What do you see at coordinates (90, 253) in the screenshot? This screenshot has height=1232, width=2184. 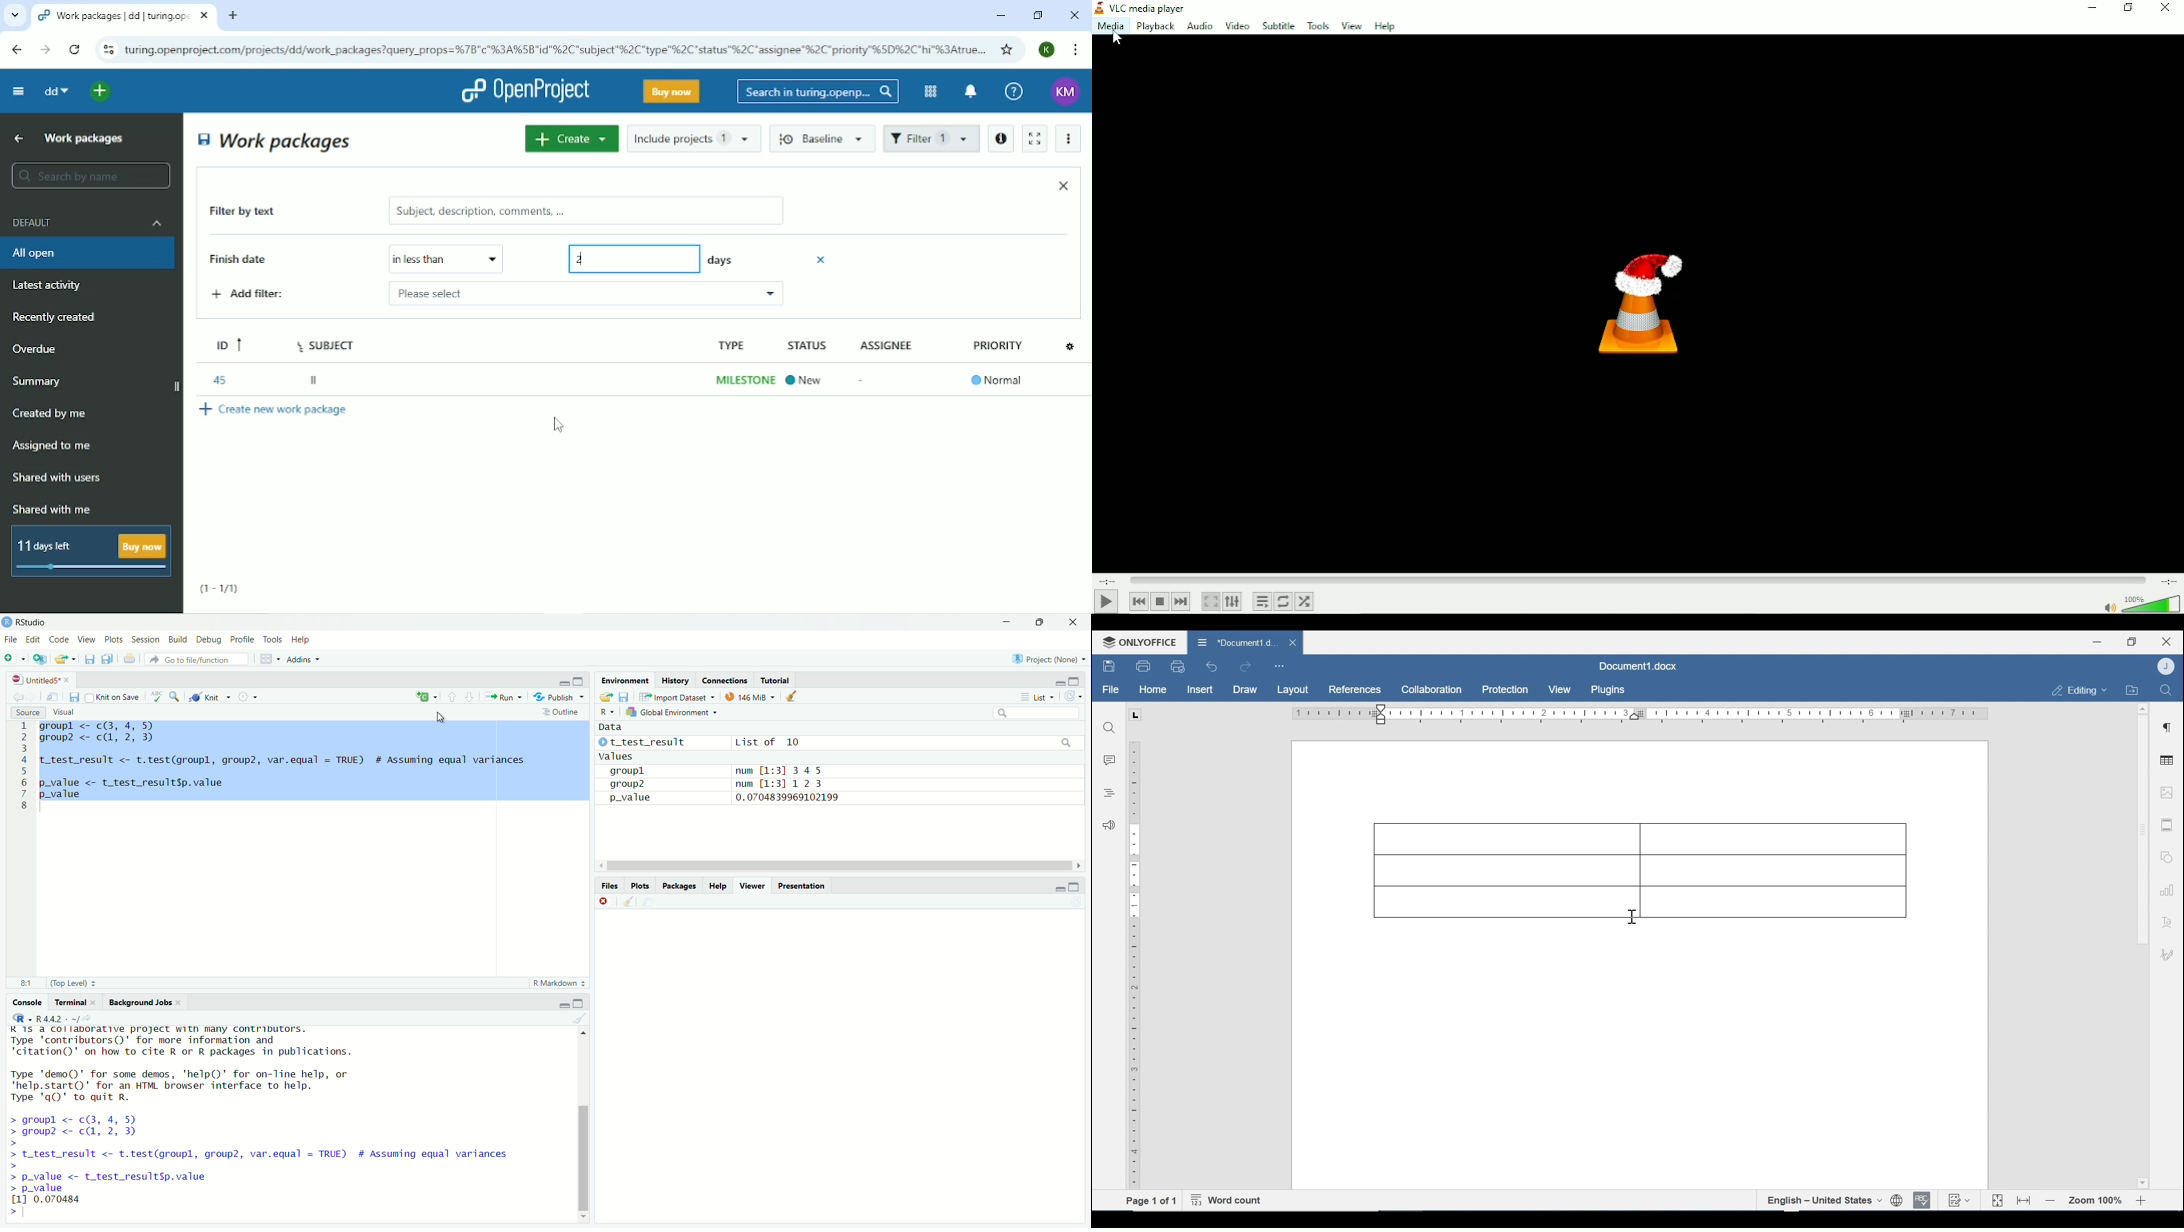 I see `All open` at bounding box center [90, 253].